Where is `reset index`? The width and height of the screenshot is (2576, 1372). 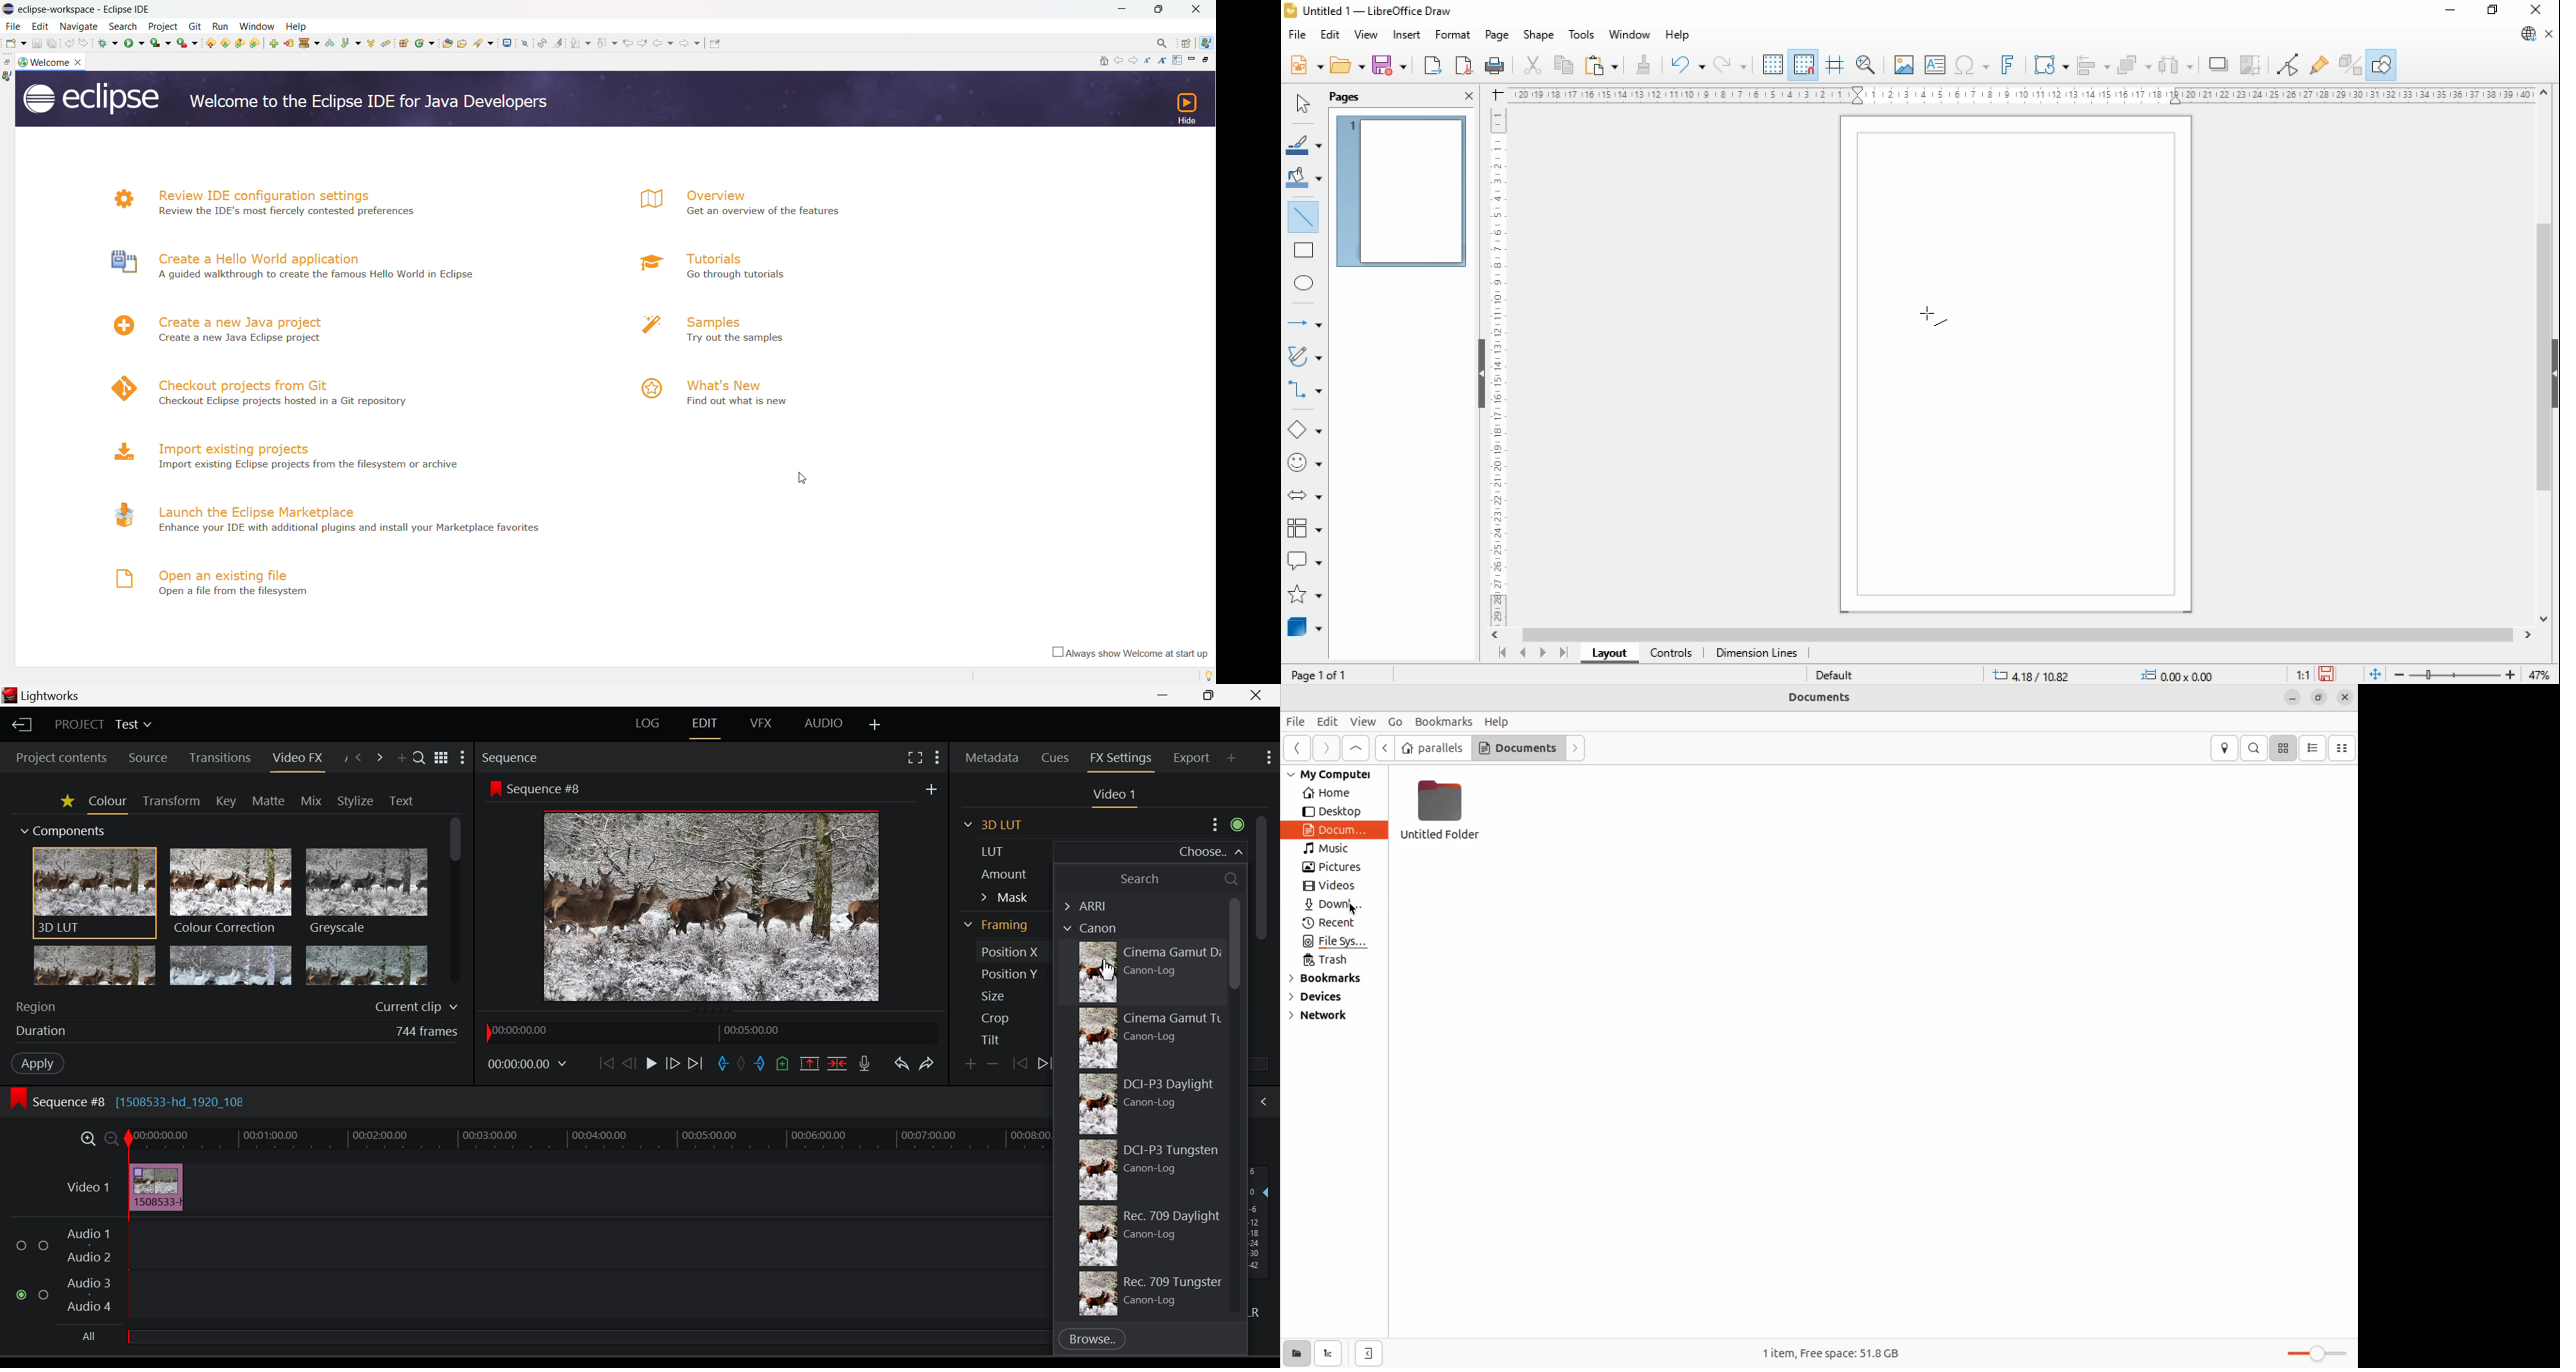 reset index is located at coordinates (385, 42).